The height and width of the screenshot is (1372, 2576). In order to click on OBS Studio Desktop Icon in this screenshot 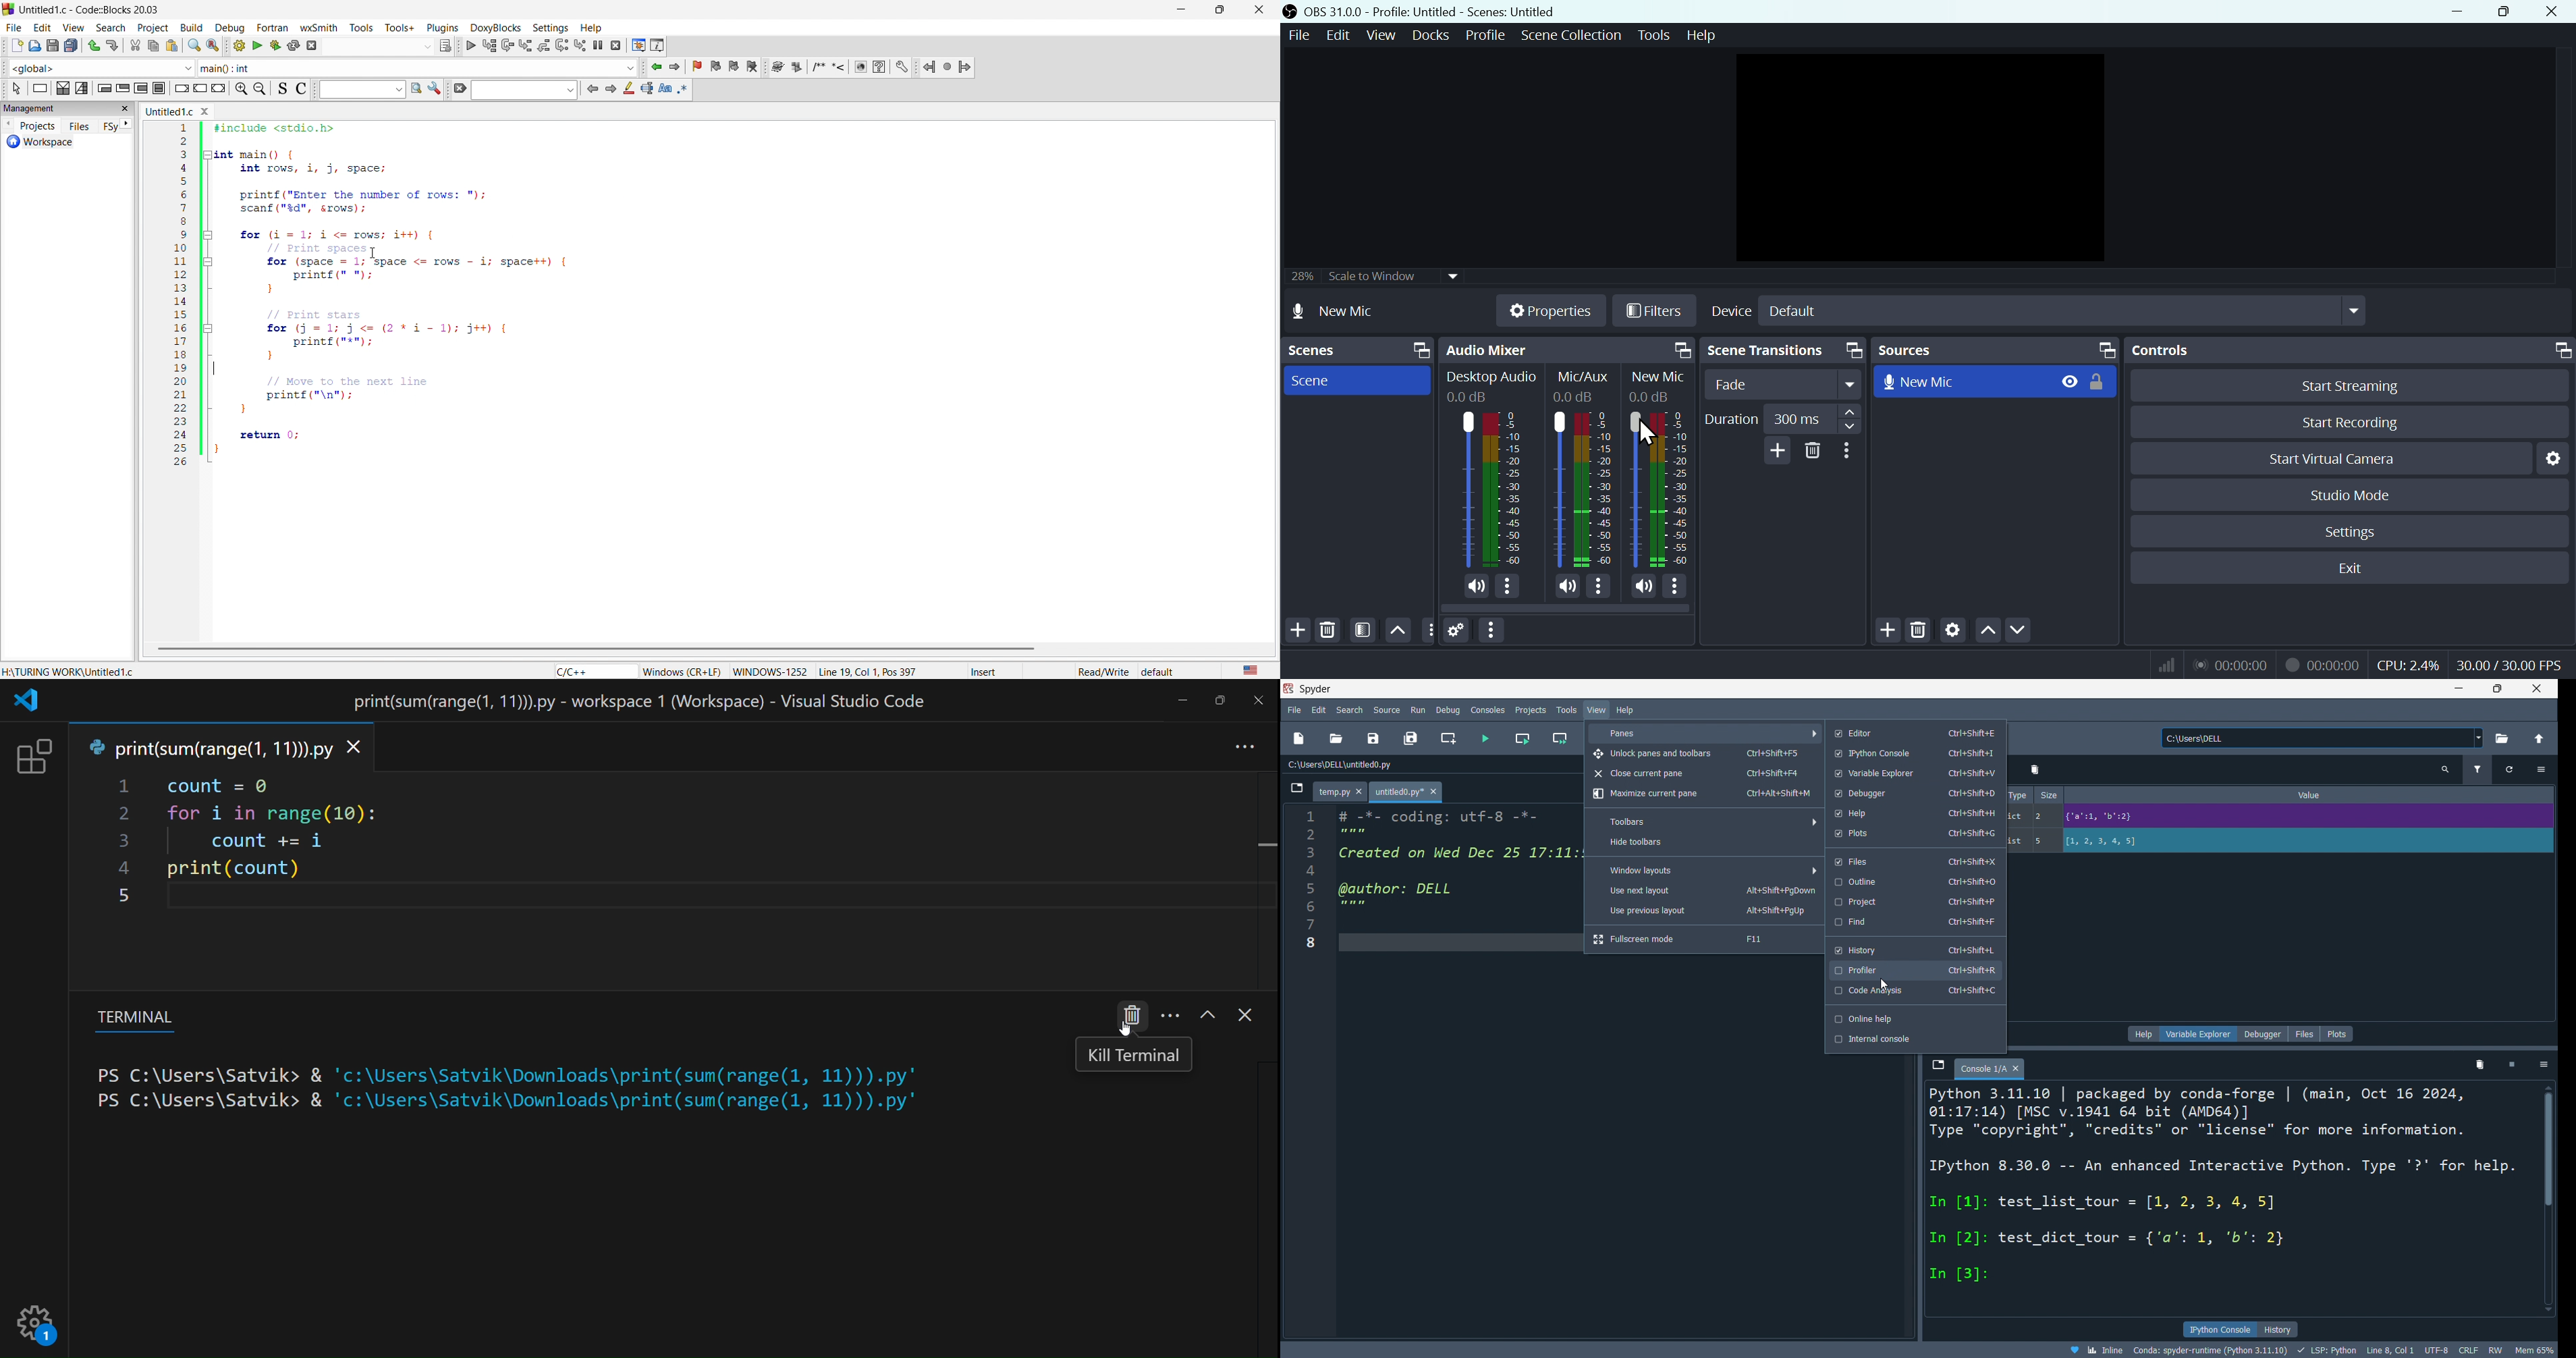, I will do `click(1290, 11)`.